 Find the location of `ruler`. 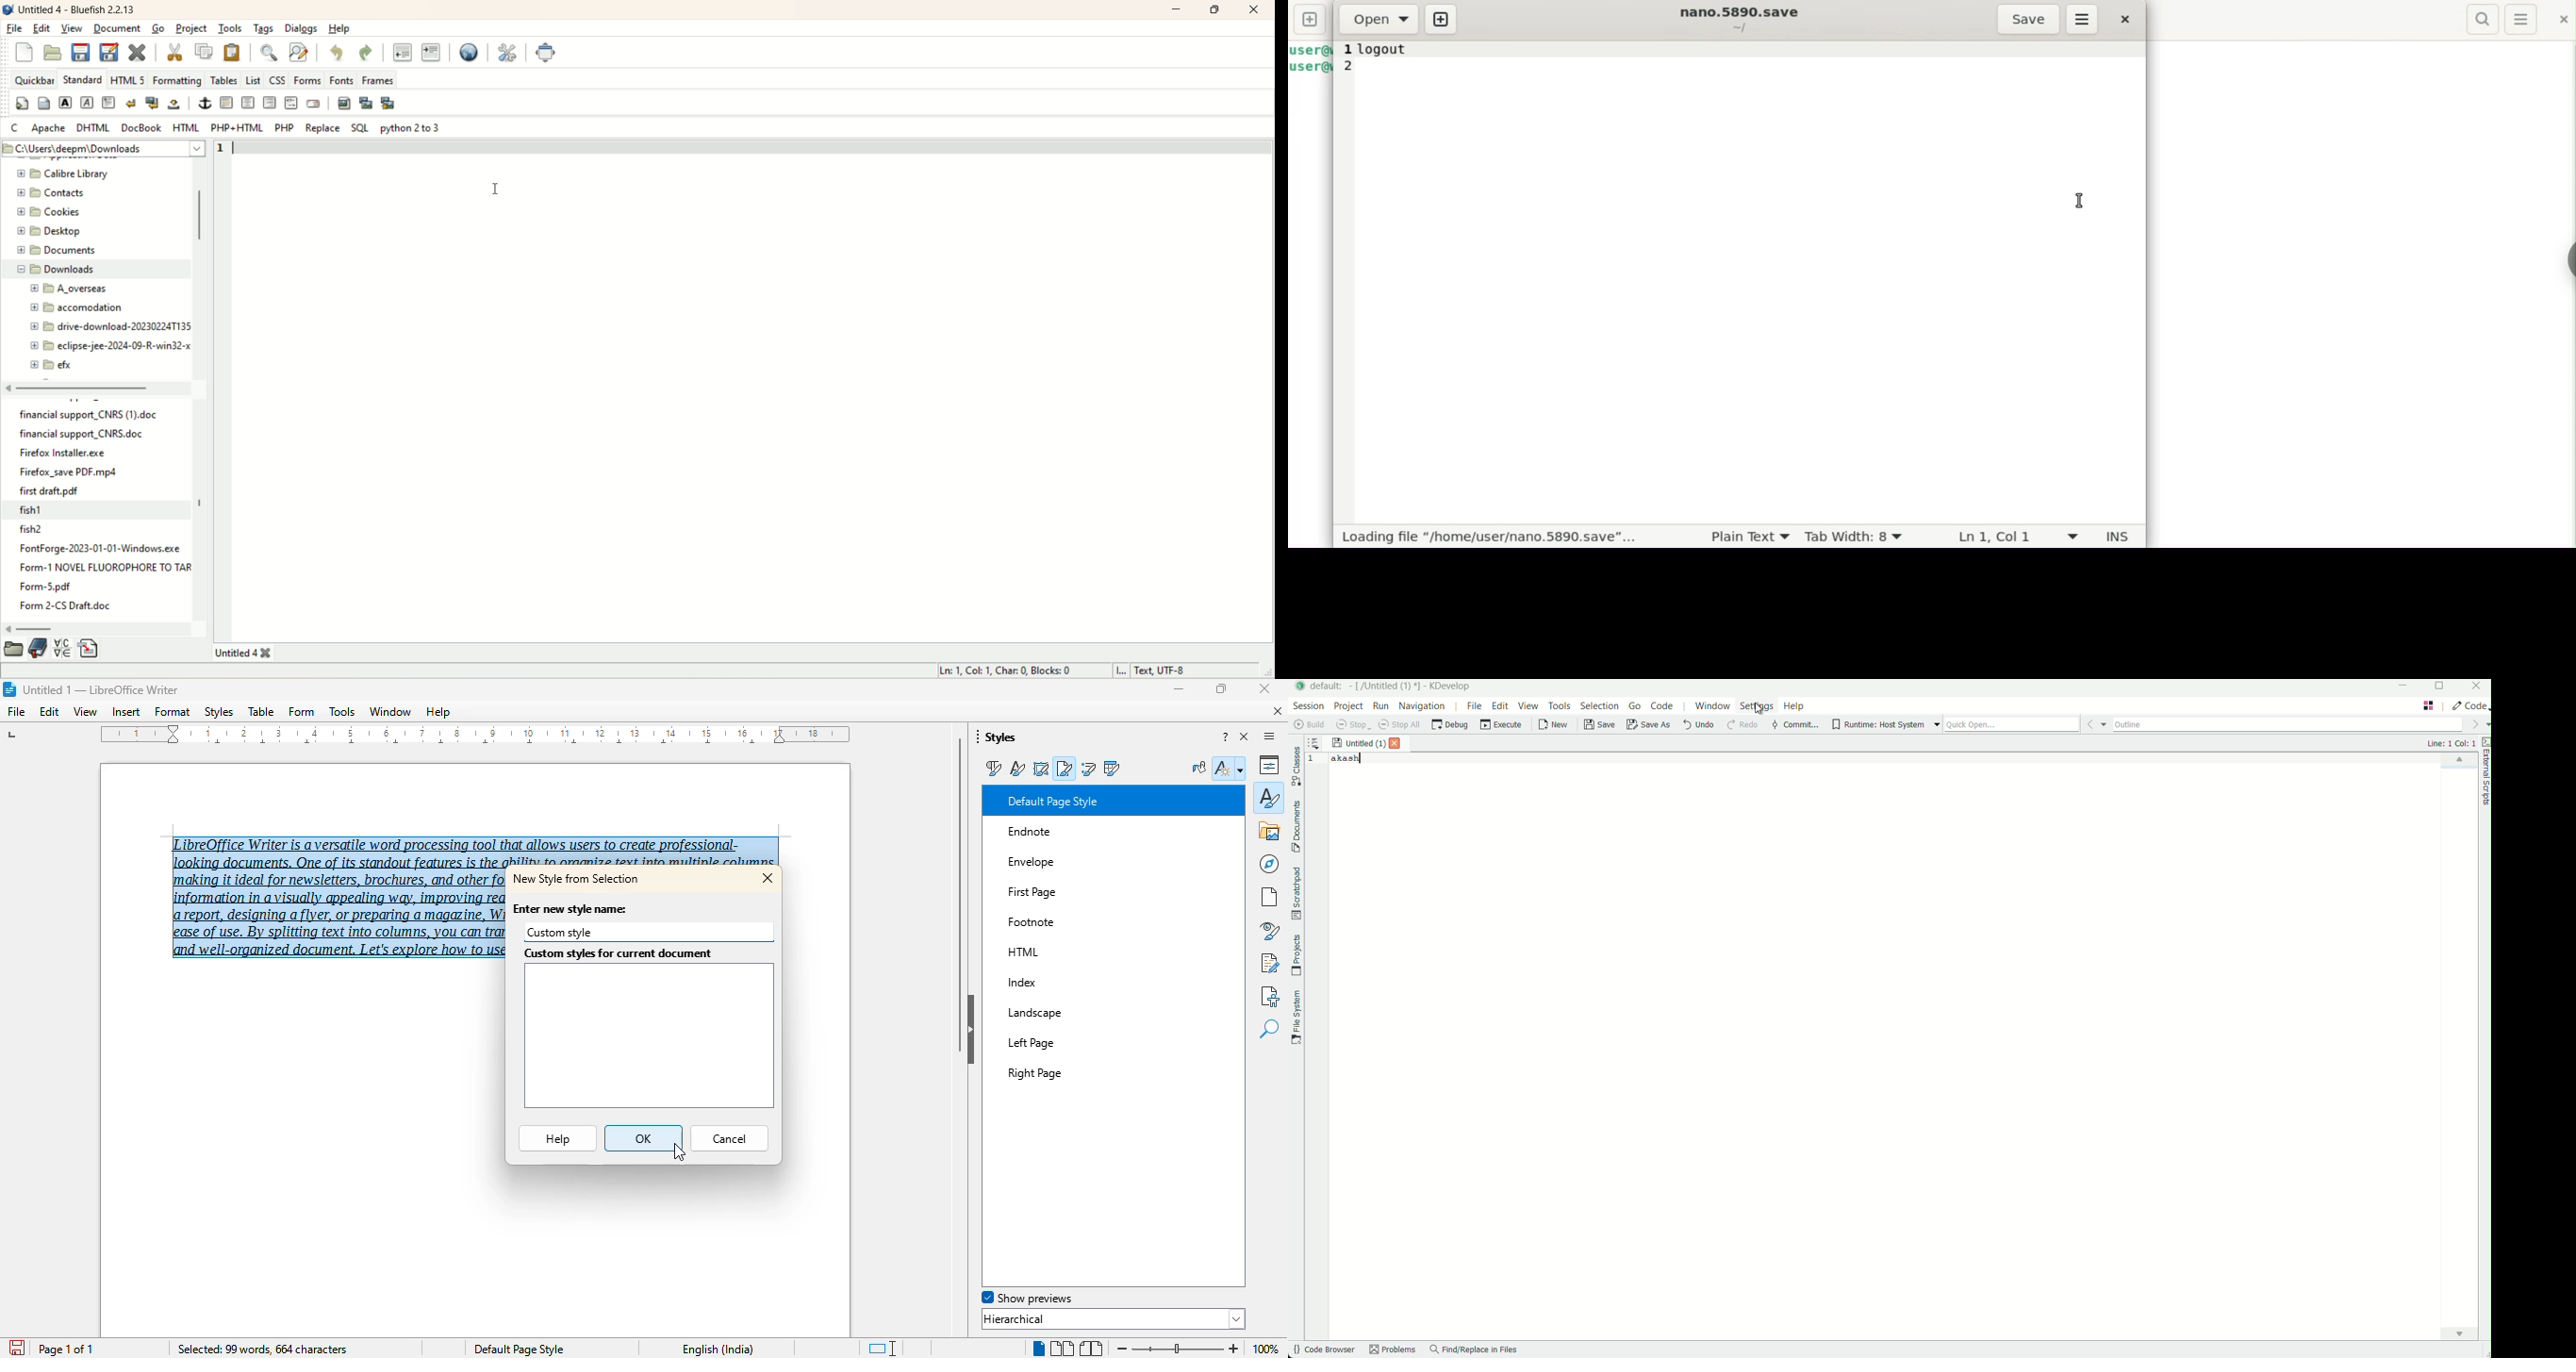

ruler is located at coordinates (479, 737).